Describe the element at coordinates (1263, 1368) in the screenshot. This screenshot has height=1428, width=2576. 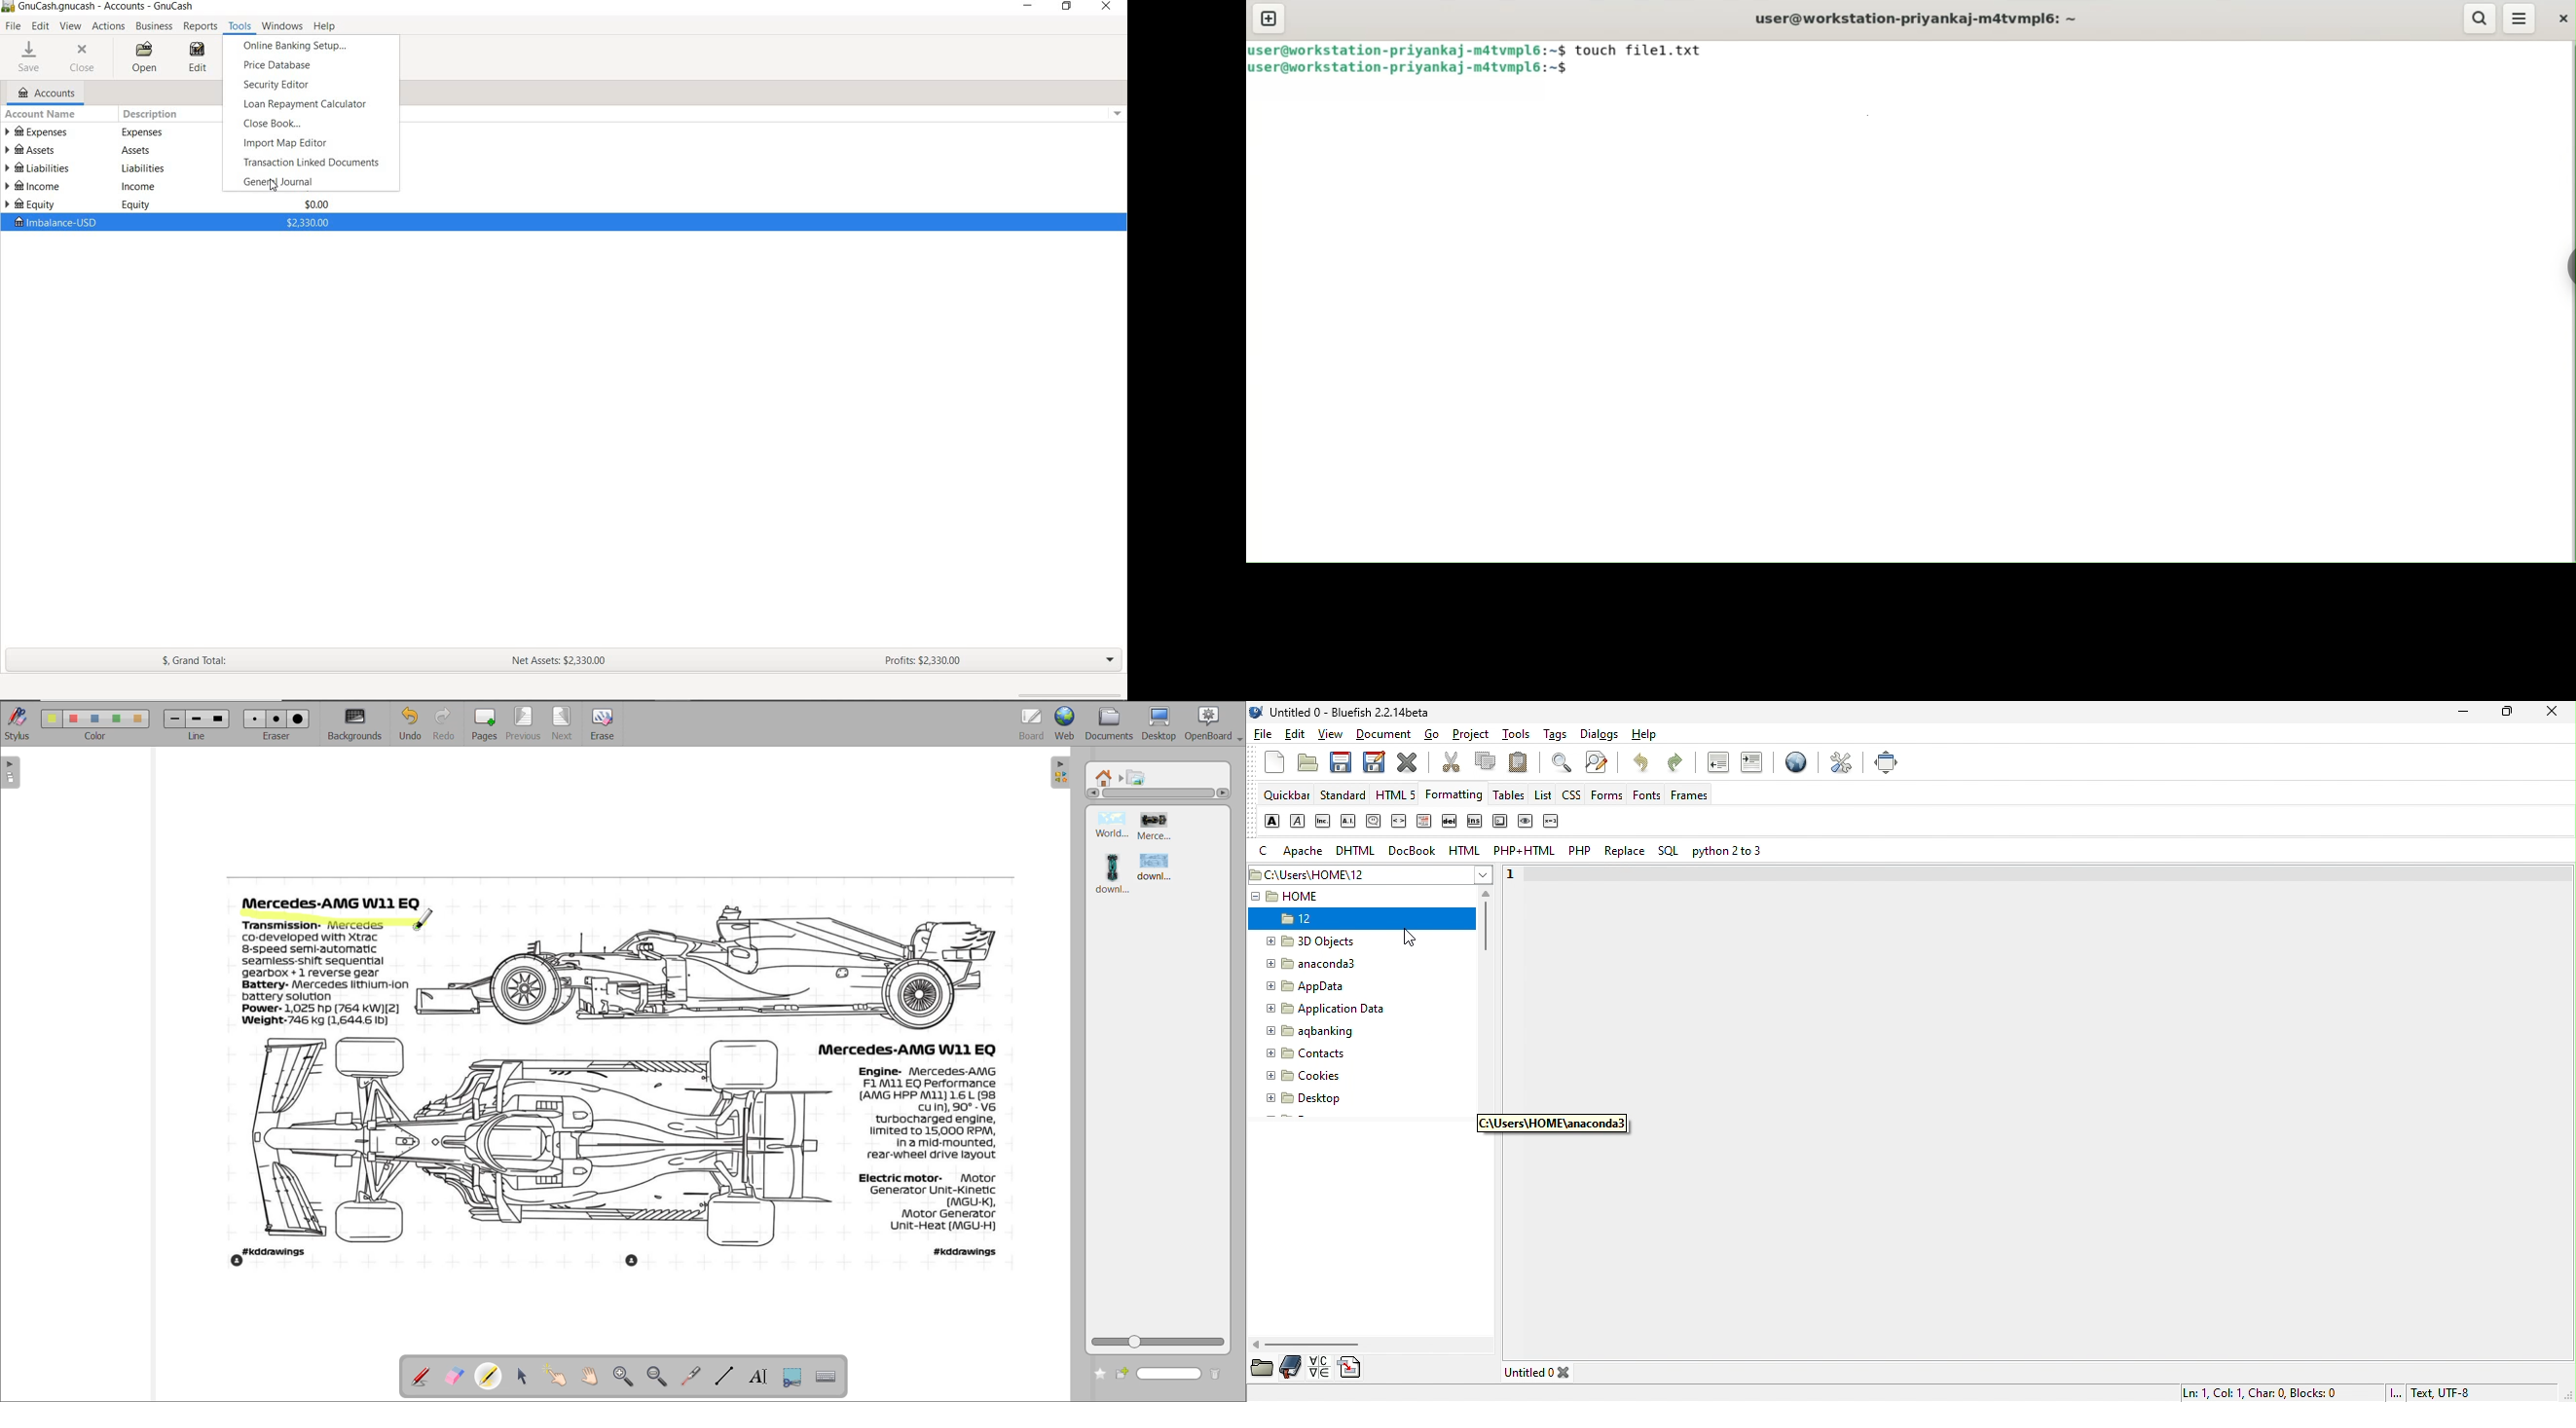
I see `file browser` at that location.